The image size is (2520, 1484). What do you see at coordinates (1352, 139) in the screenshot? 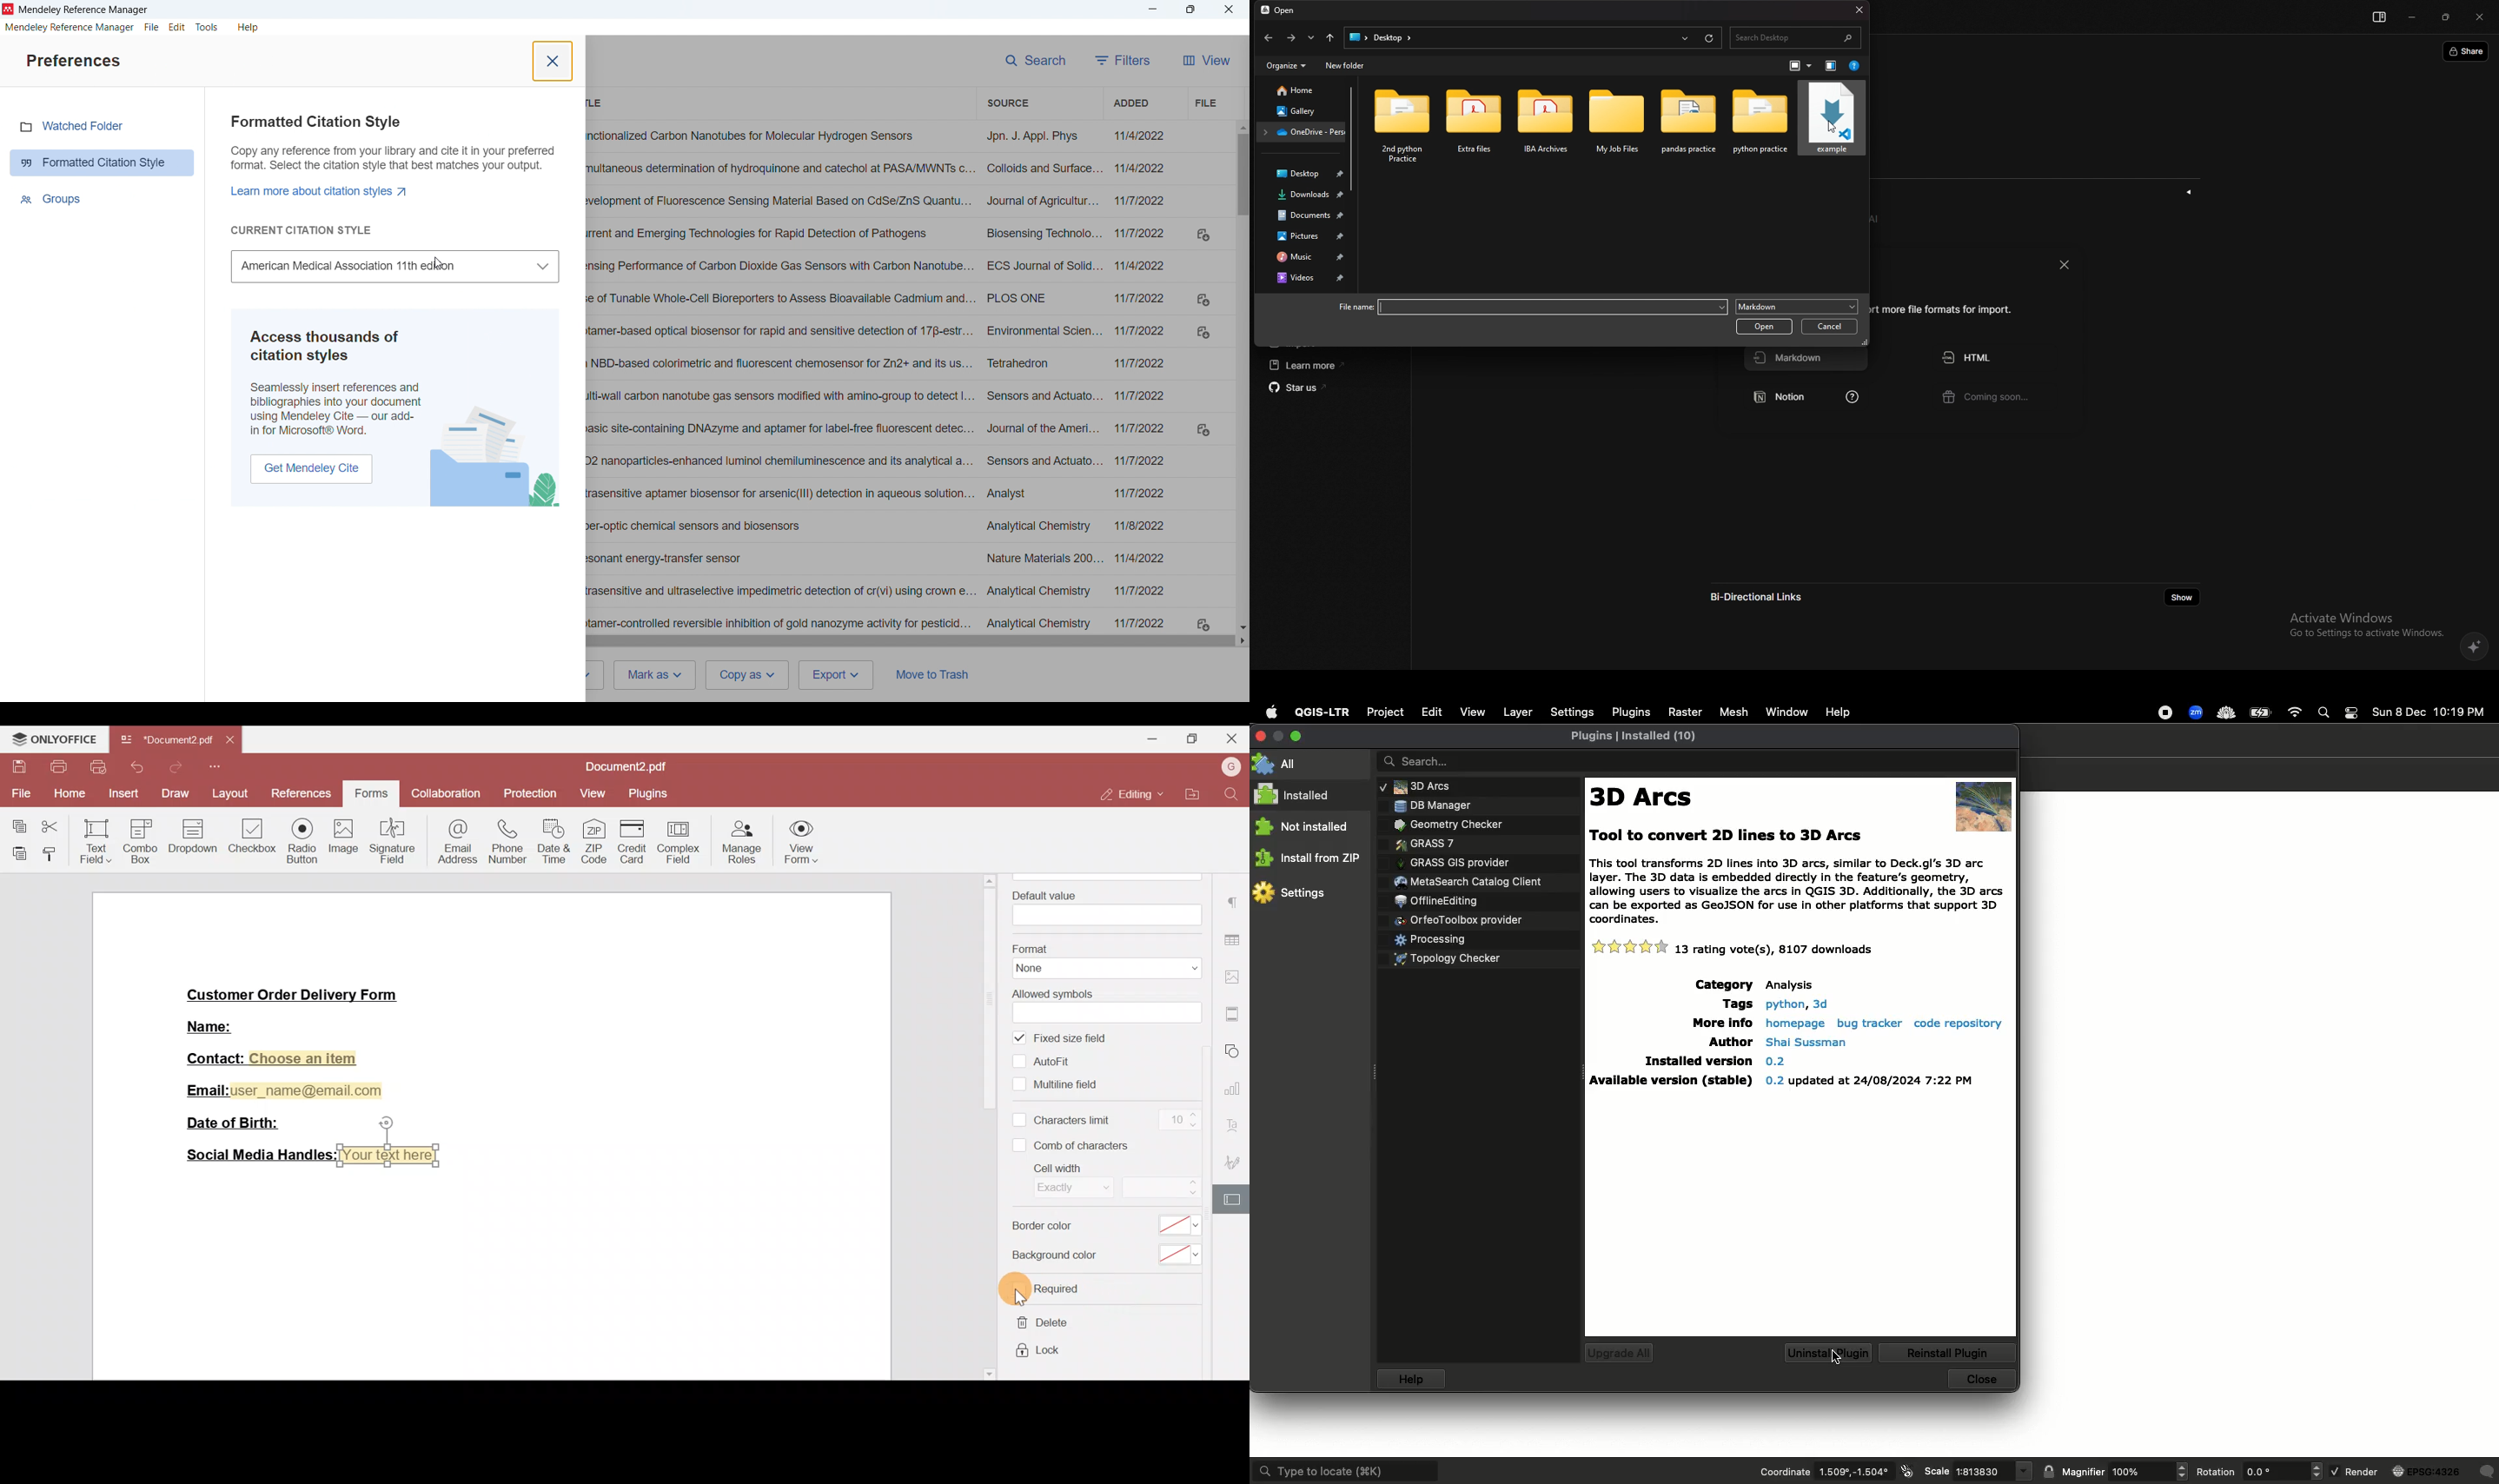
I see `scroll bar` at bounding box center [1352, 139].